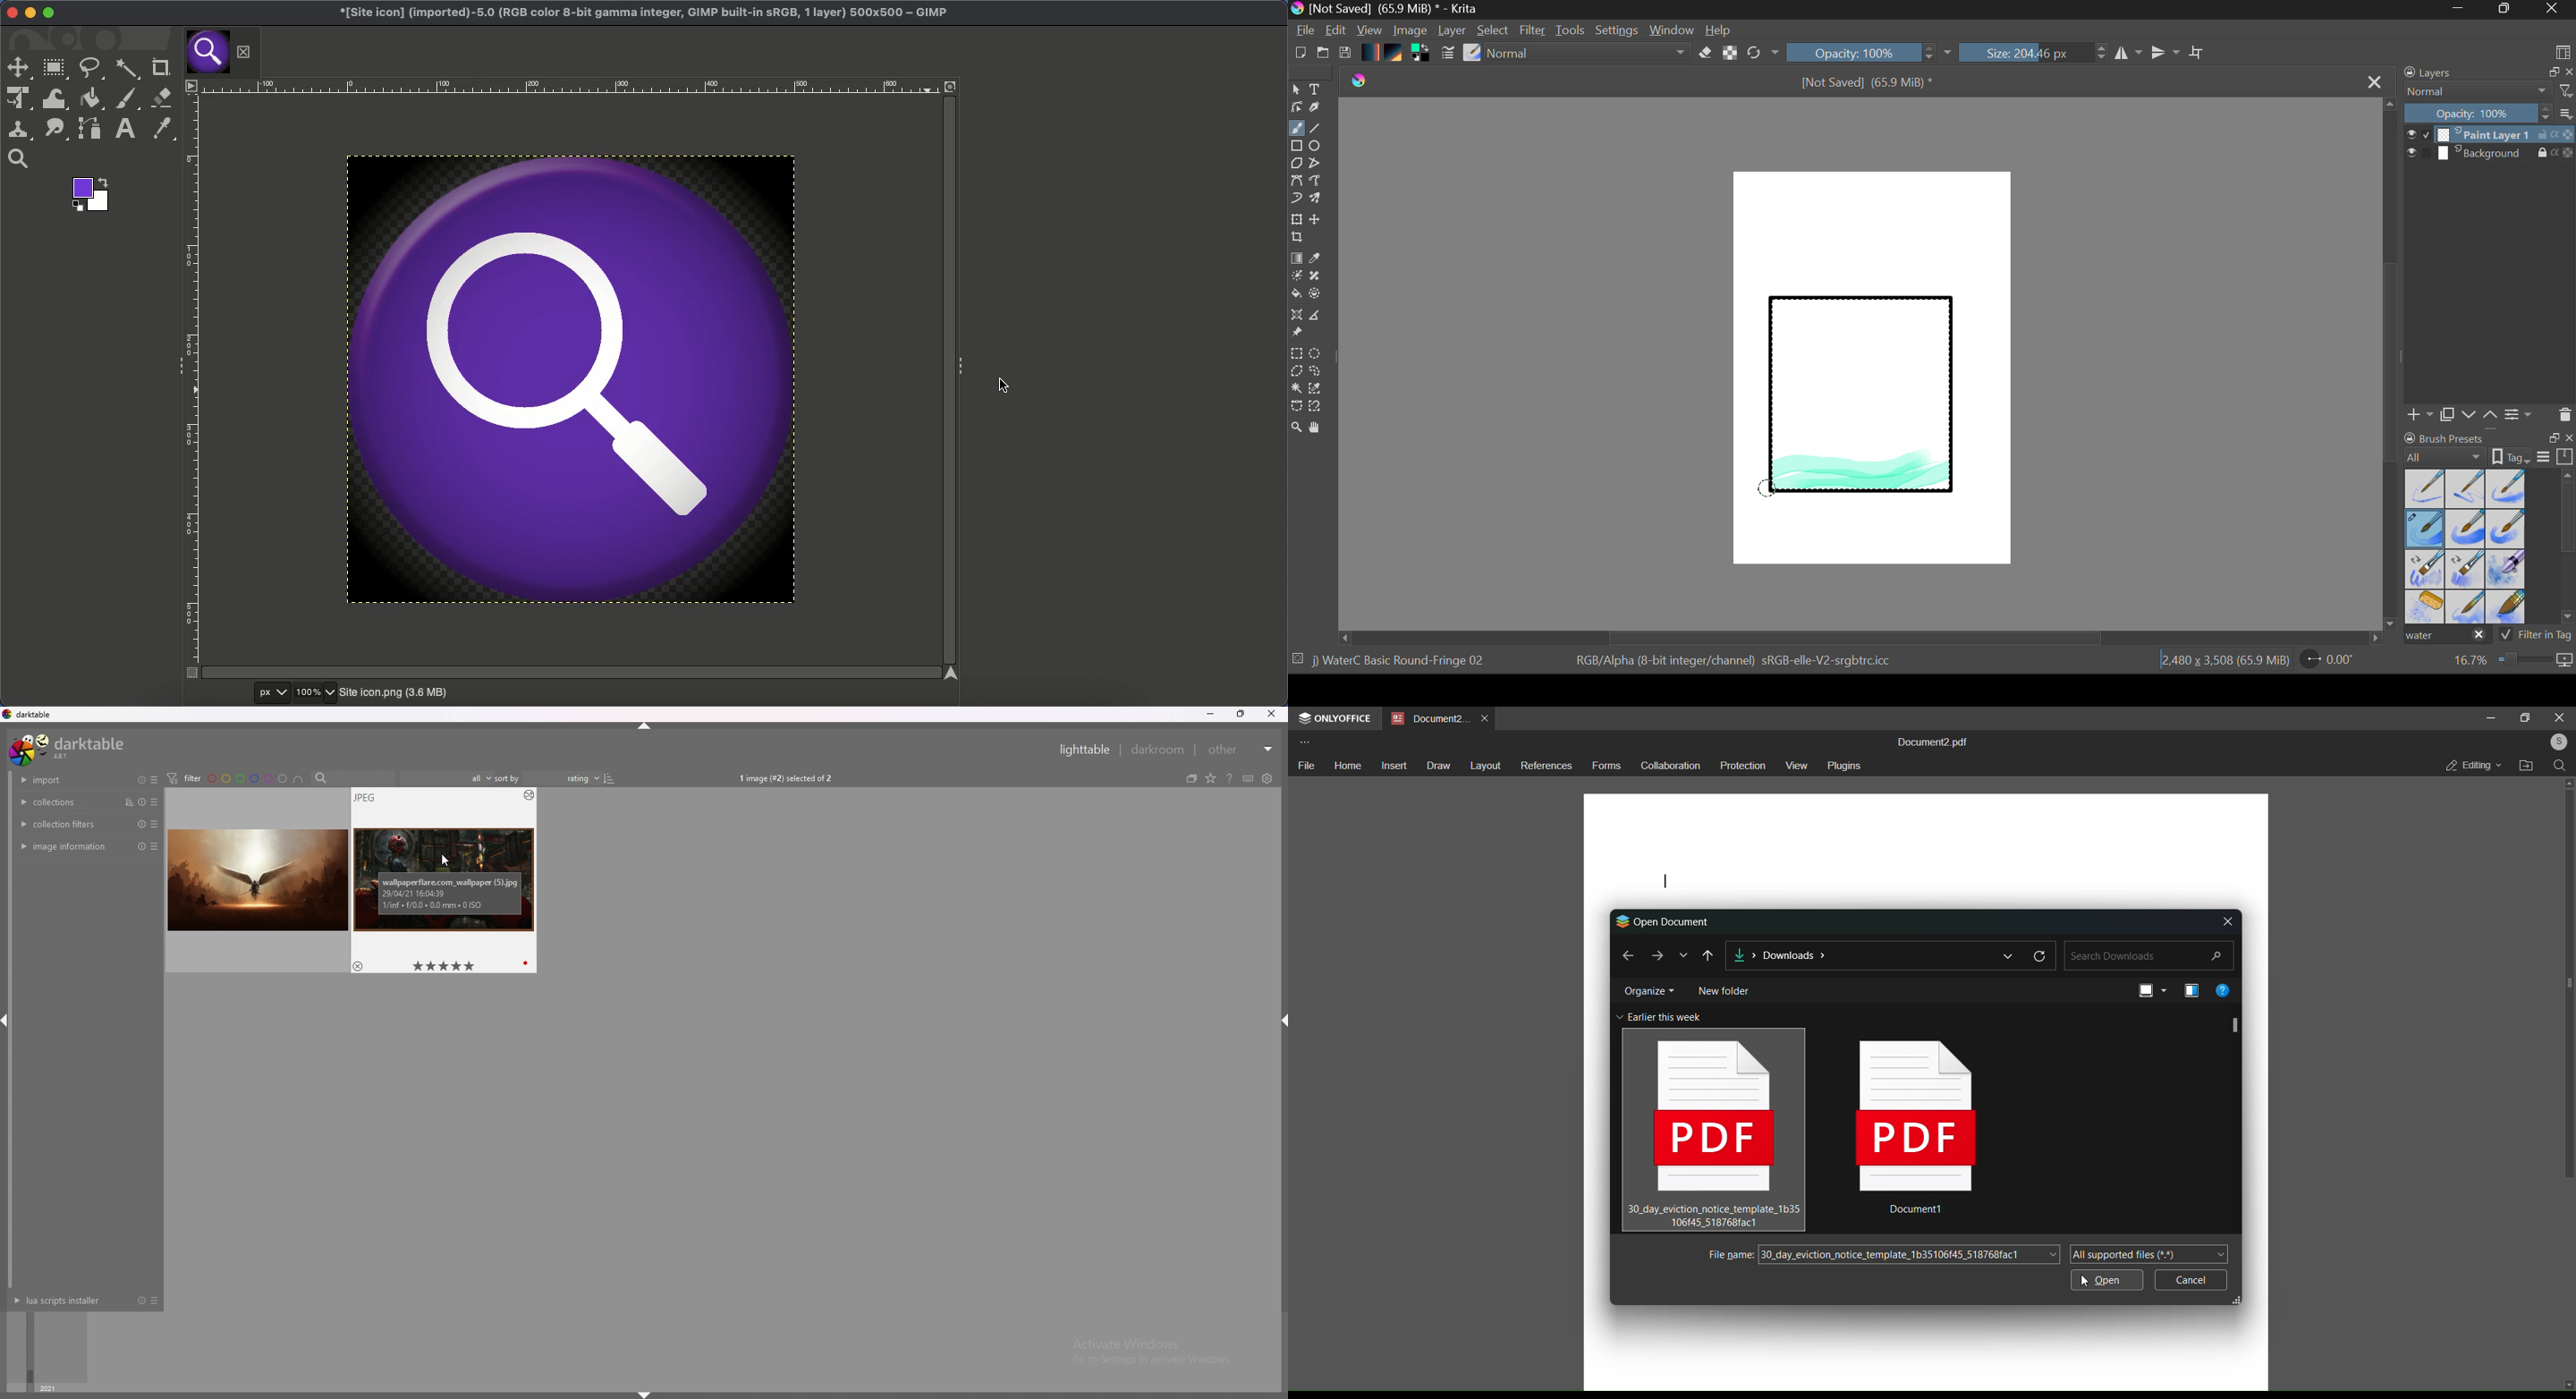 Image resolution: width=2576 pixels, height=1400 pixels. What do you see at coordinates (2467, 607) in the screenshot?
I see `Water C - Spread` at bounding box center [2467, 607].